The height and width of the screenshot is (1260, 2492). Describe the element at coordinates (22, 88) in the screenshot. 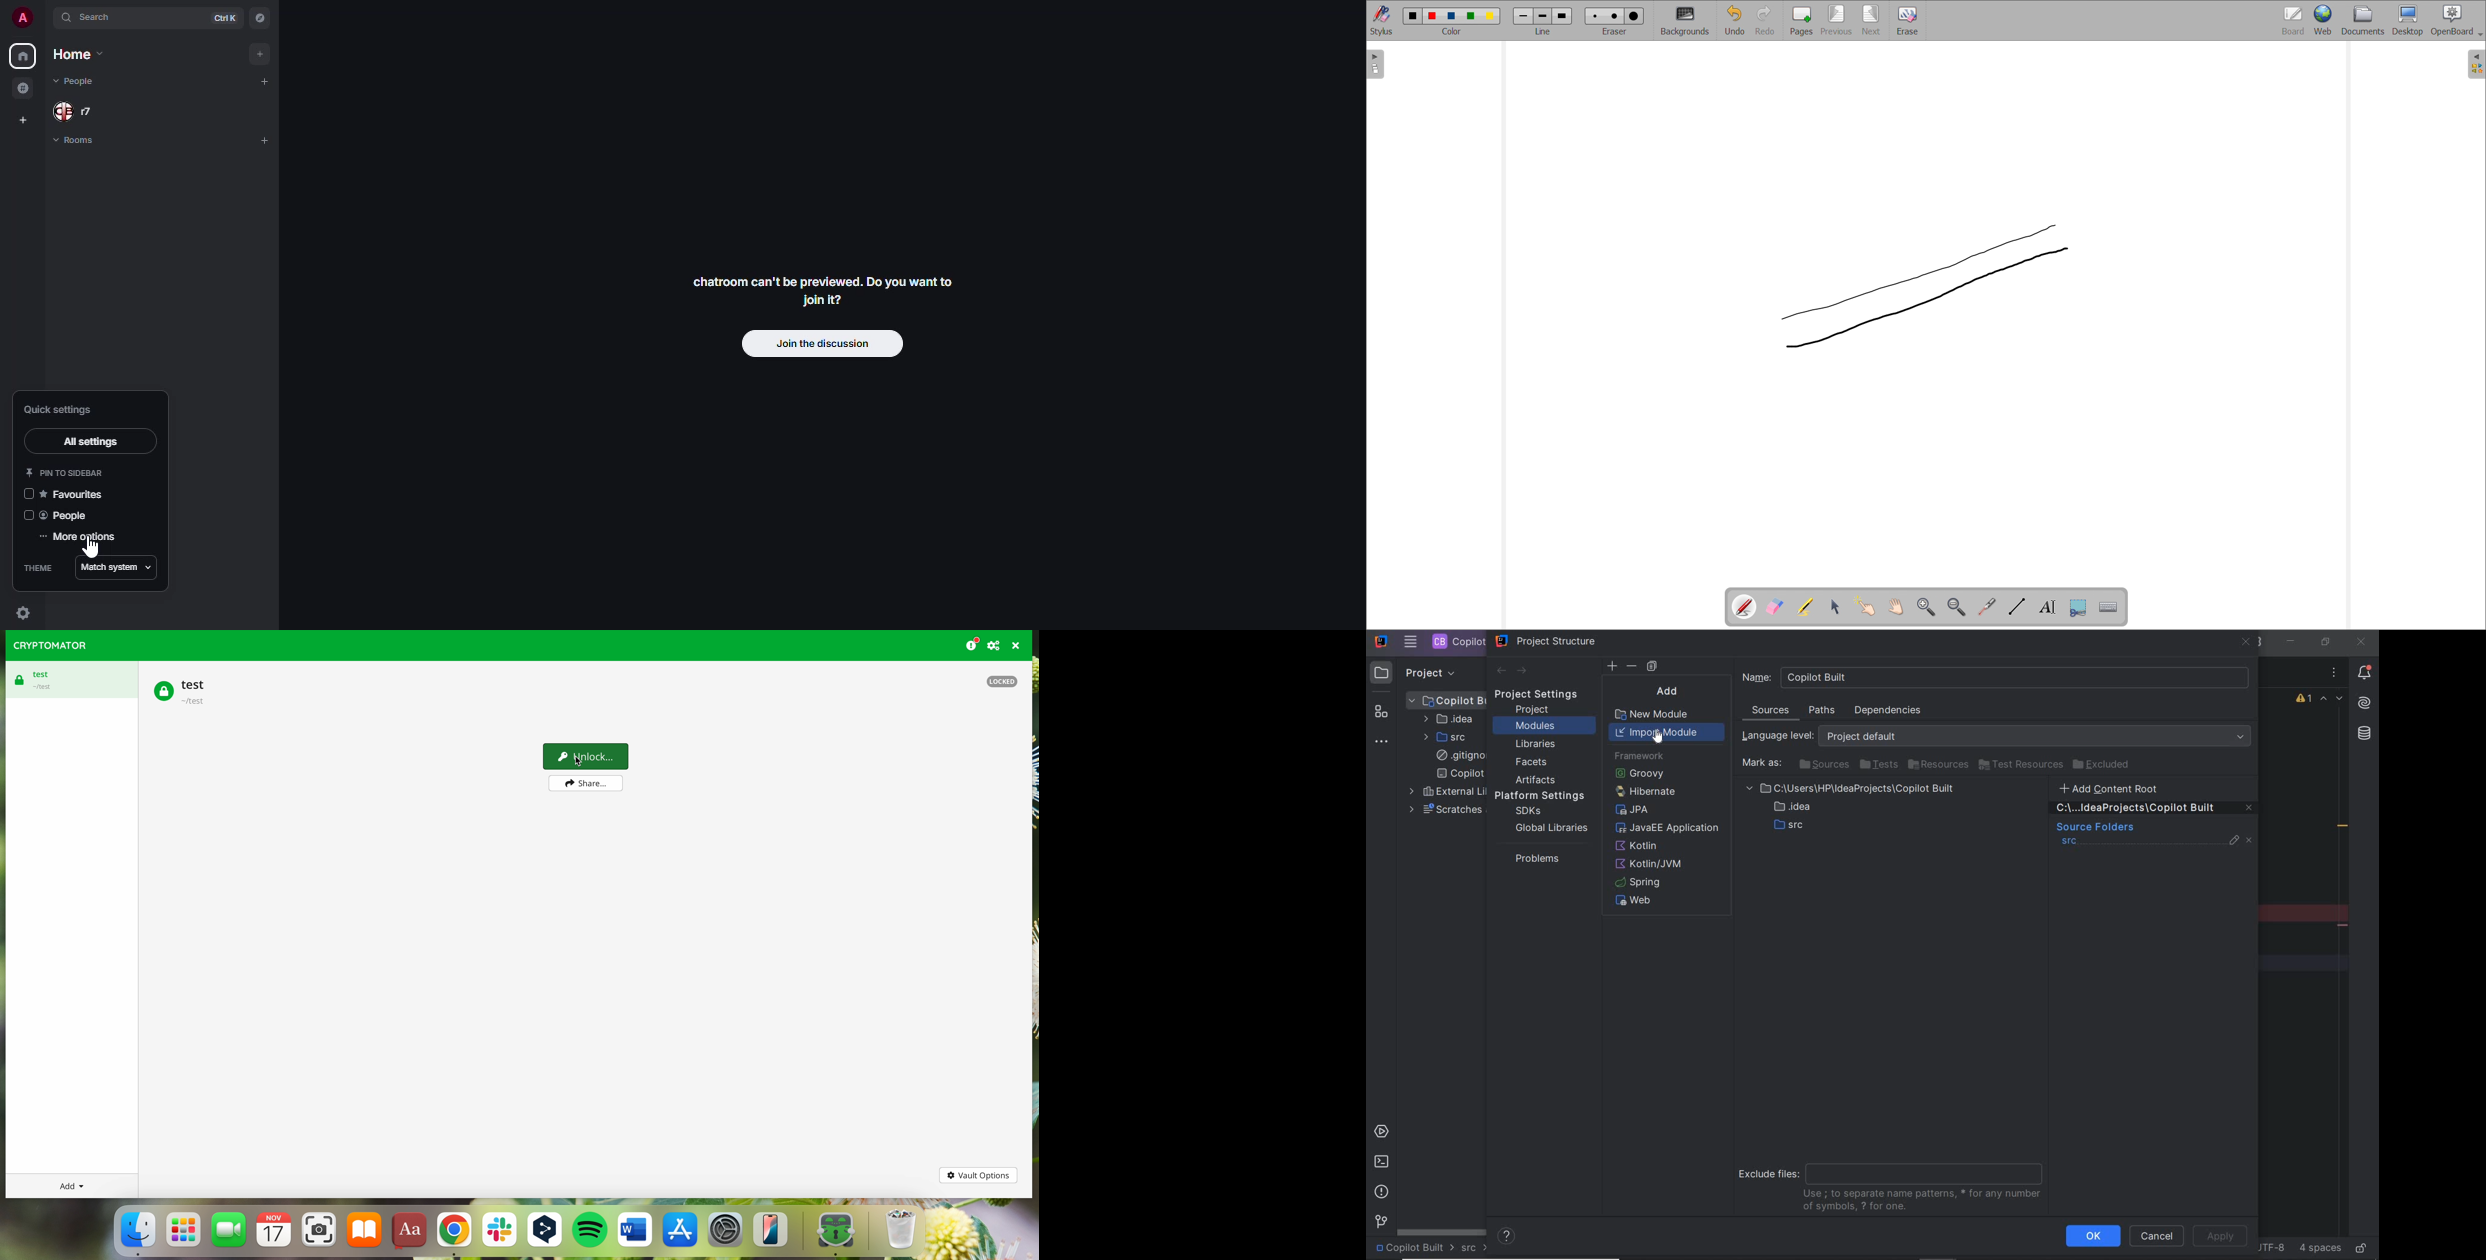

I see `grouped room in space` at that location.